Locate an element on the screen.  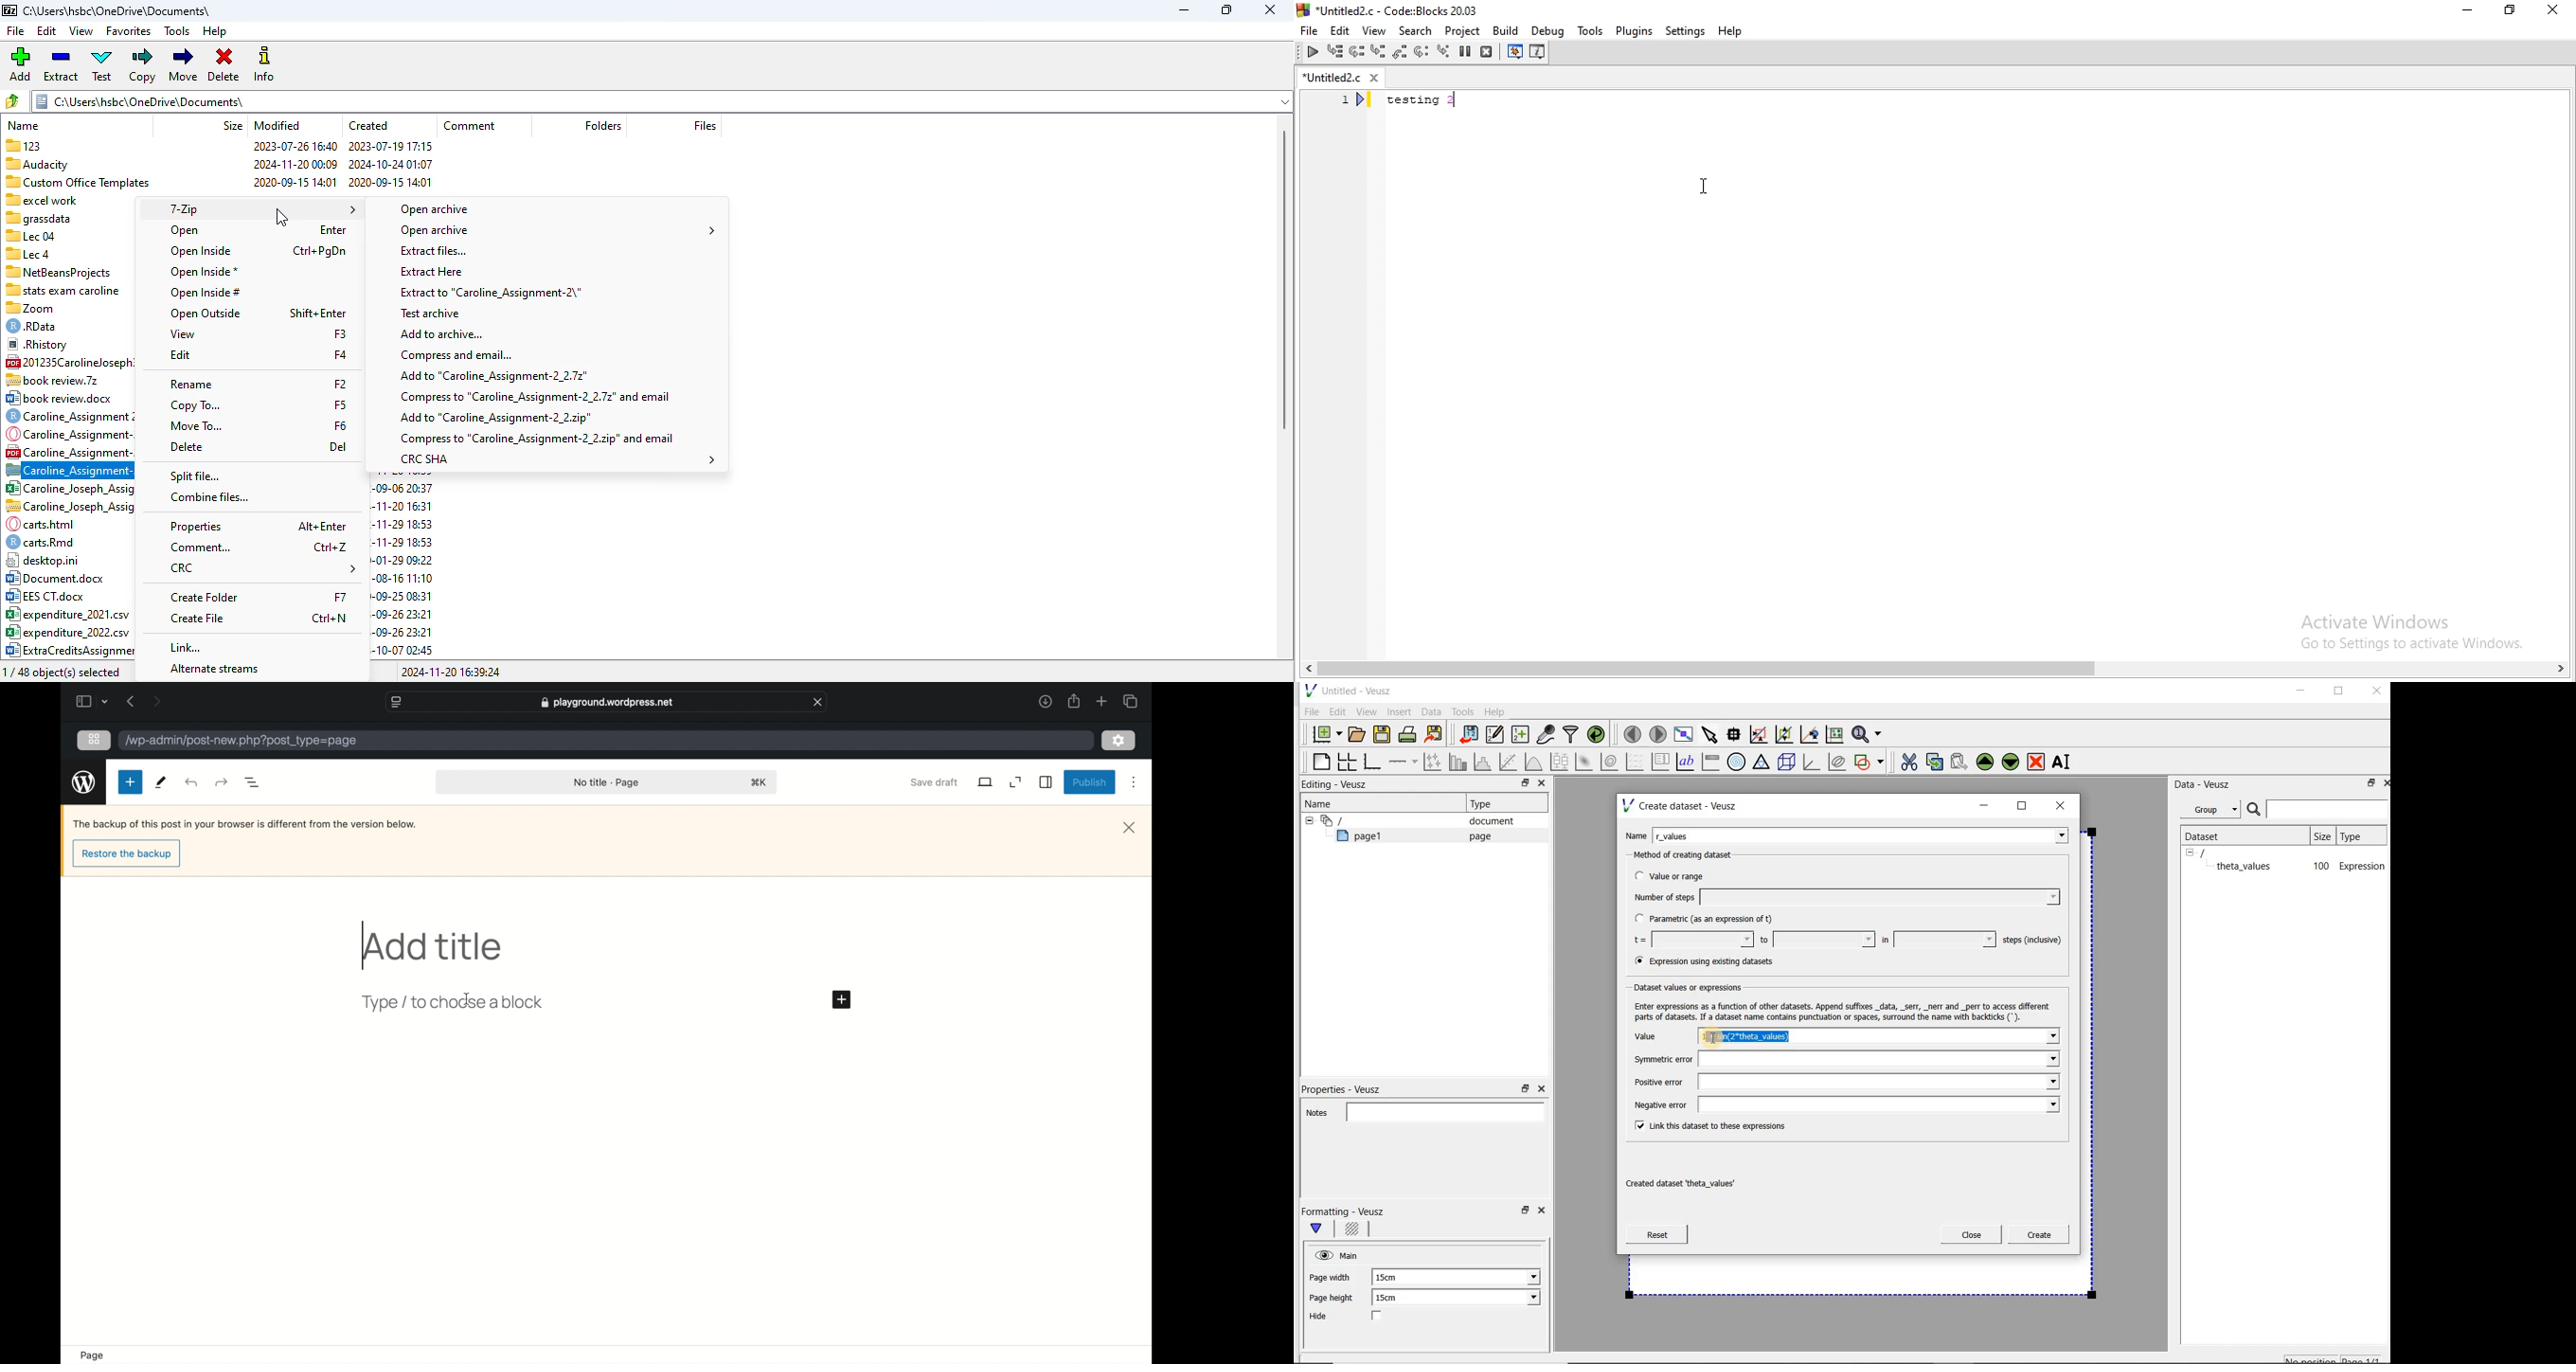
Paste widget from the clipboard is located at coordinates (1961, 762).